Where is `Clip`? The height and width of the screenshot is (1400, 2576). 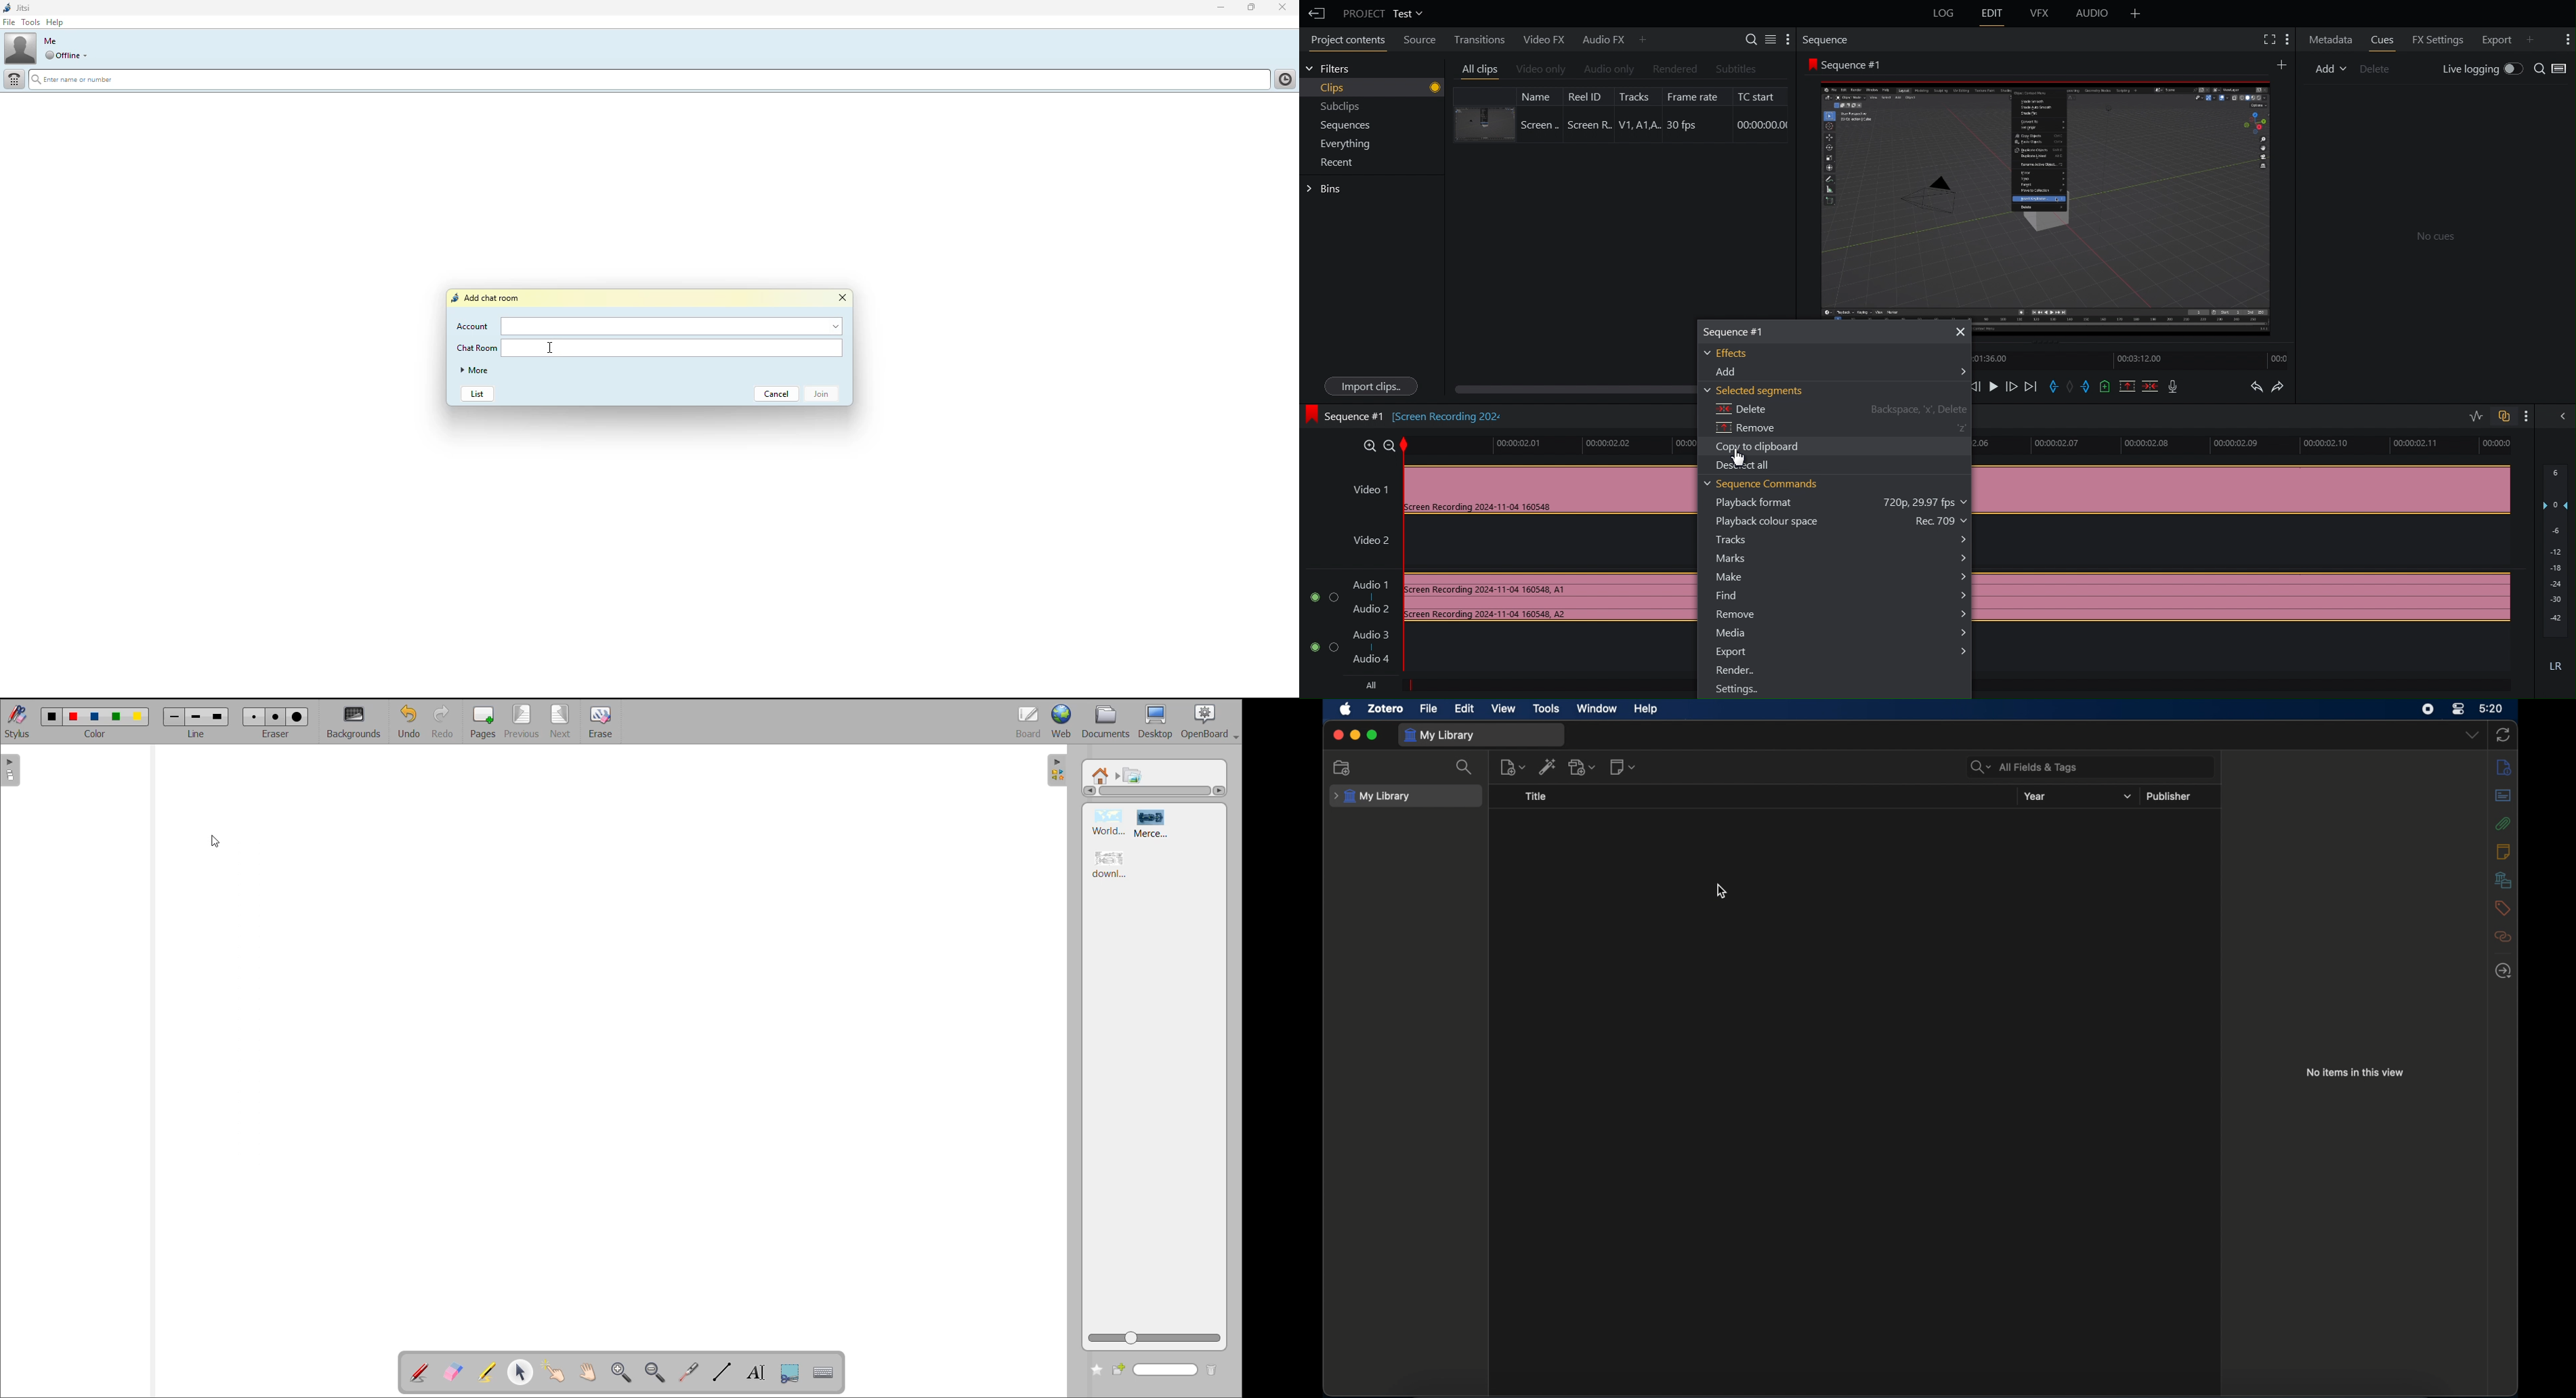
Clip is located at coordinates (1620, 114).